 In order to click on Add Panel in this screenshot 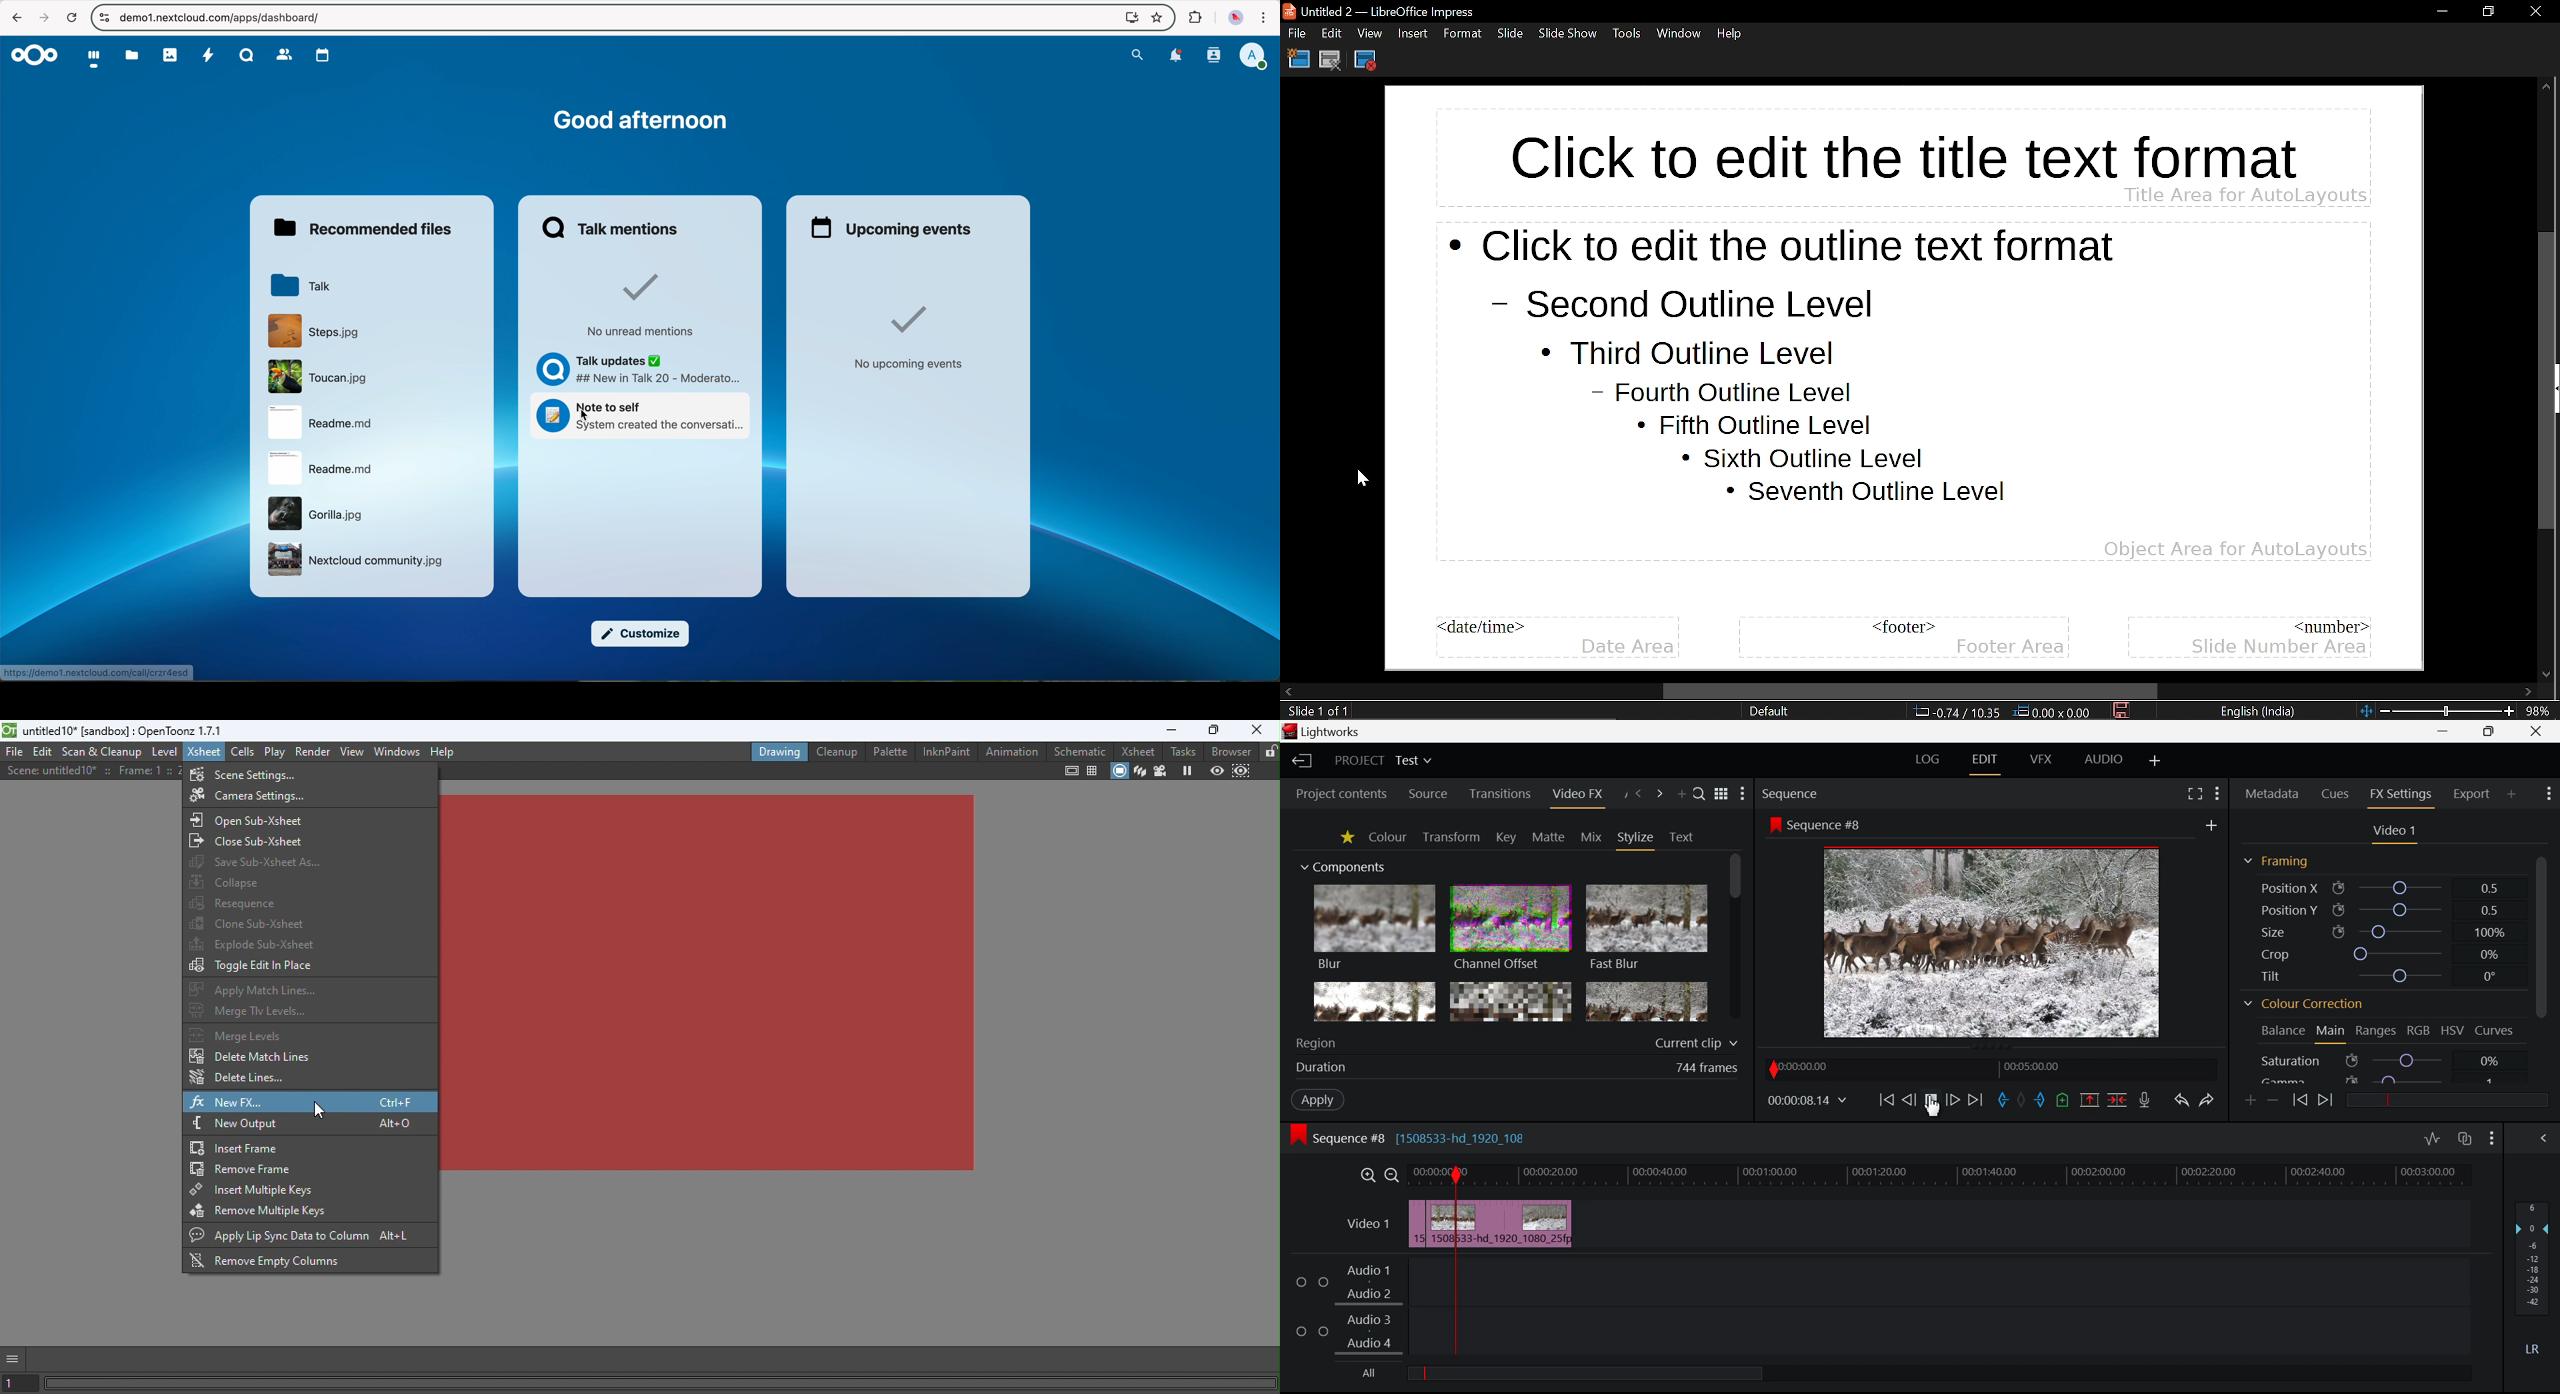, I will do `click(1681, 793)`.